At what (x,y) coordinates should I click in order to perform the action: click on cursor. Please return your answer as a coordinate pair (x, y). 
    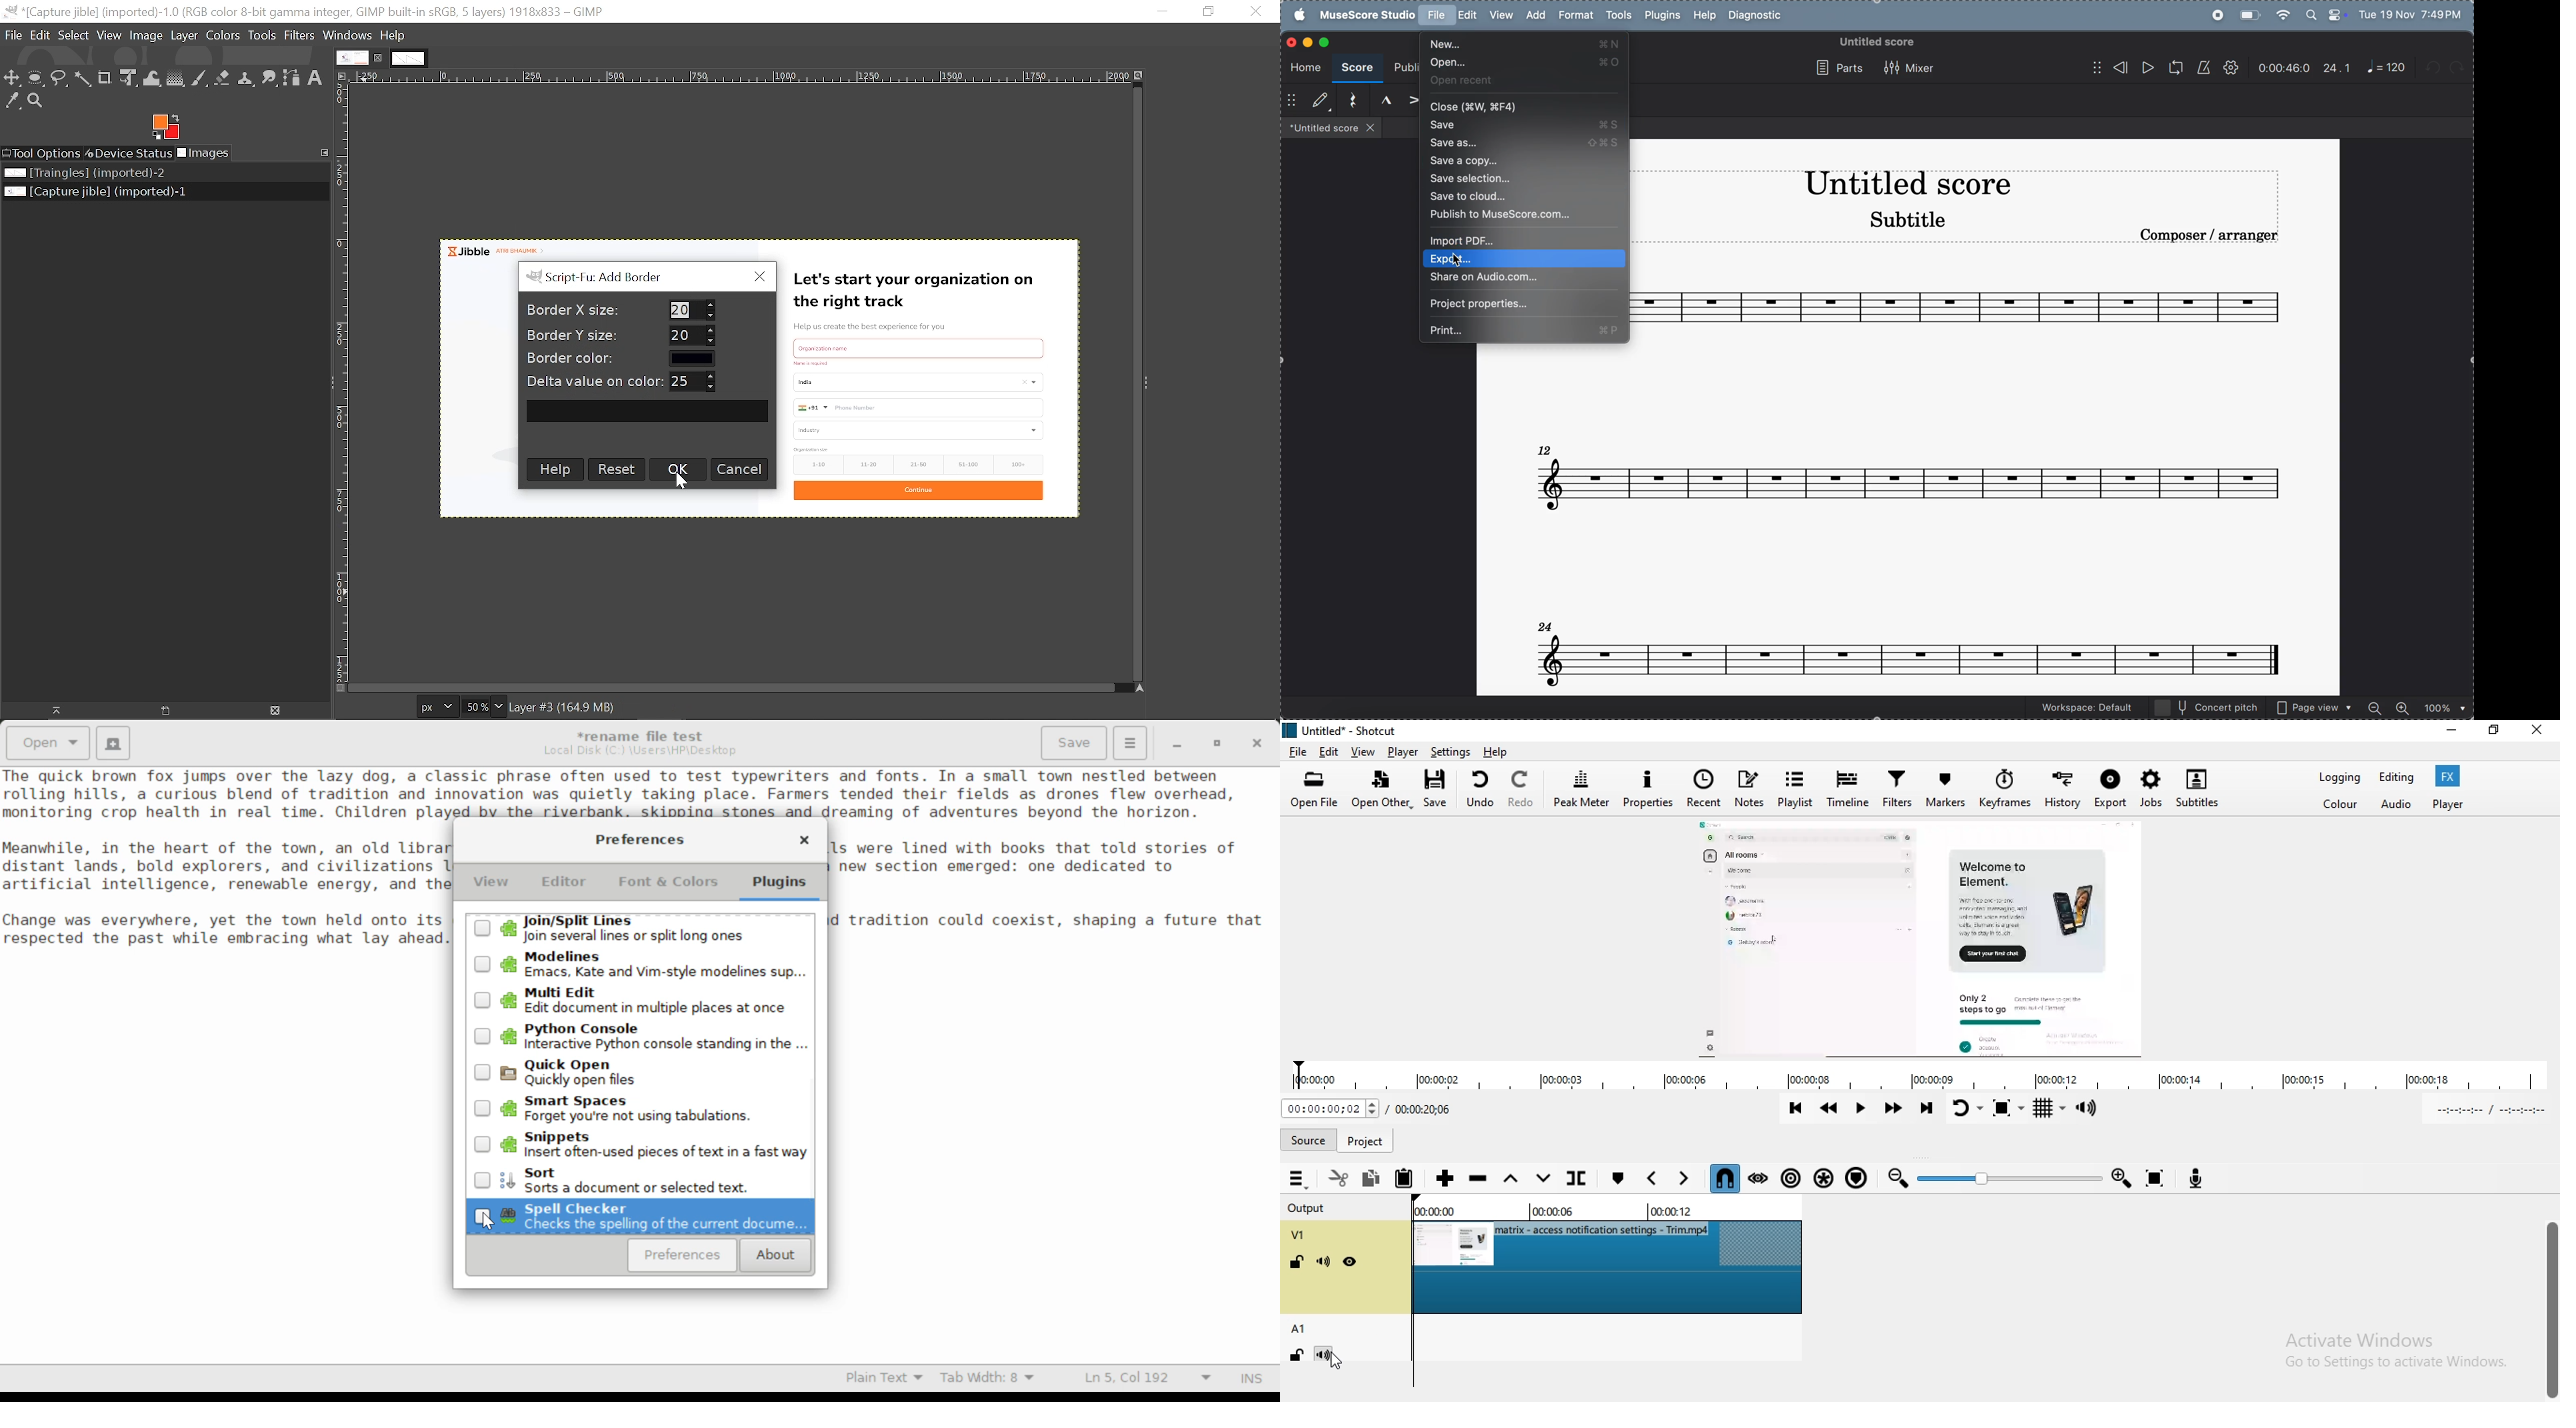
    Looking at the image, I should click on (1457, 257).